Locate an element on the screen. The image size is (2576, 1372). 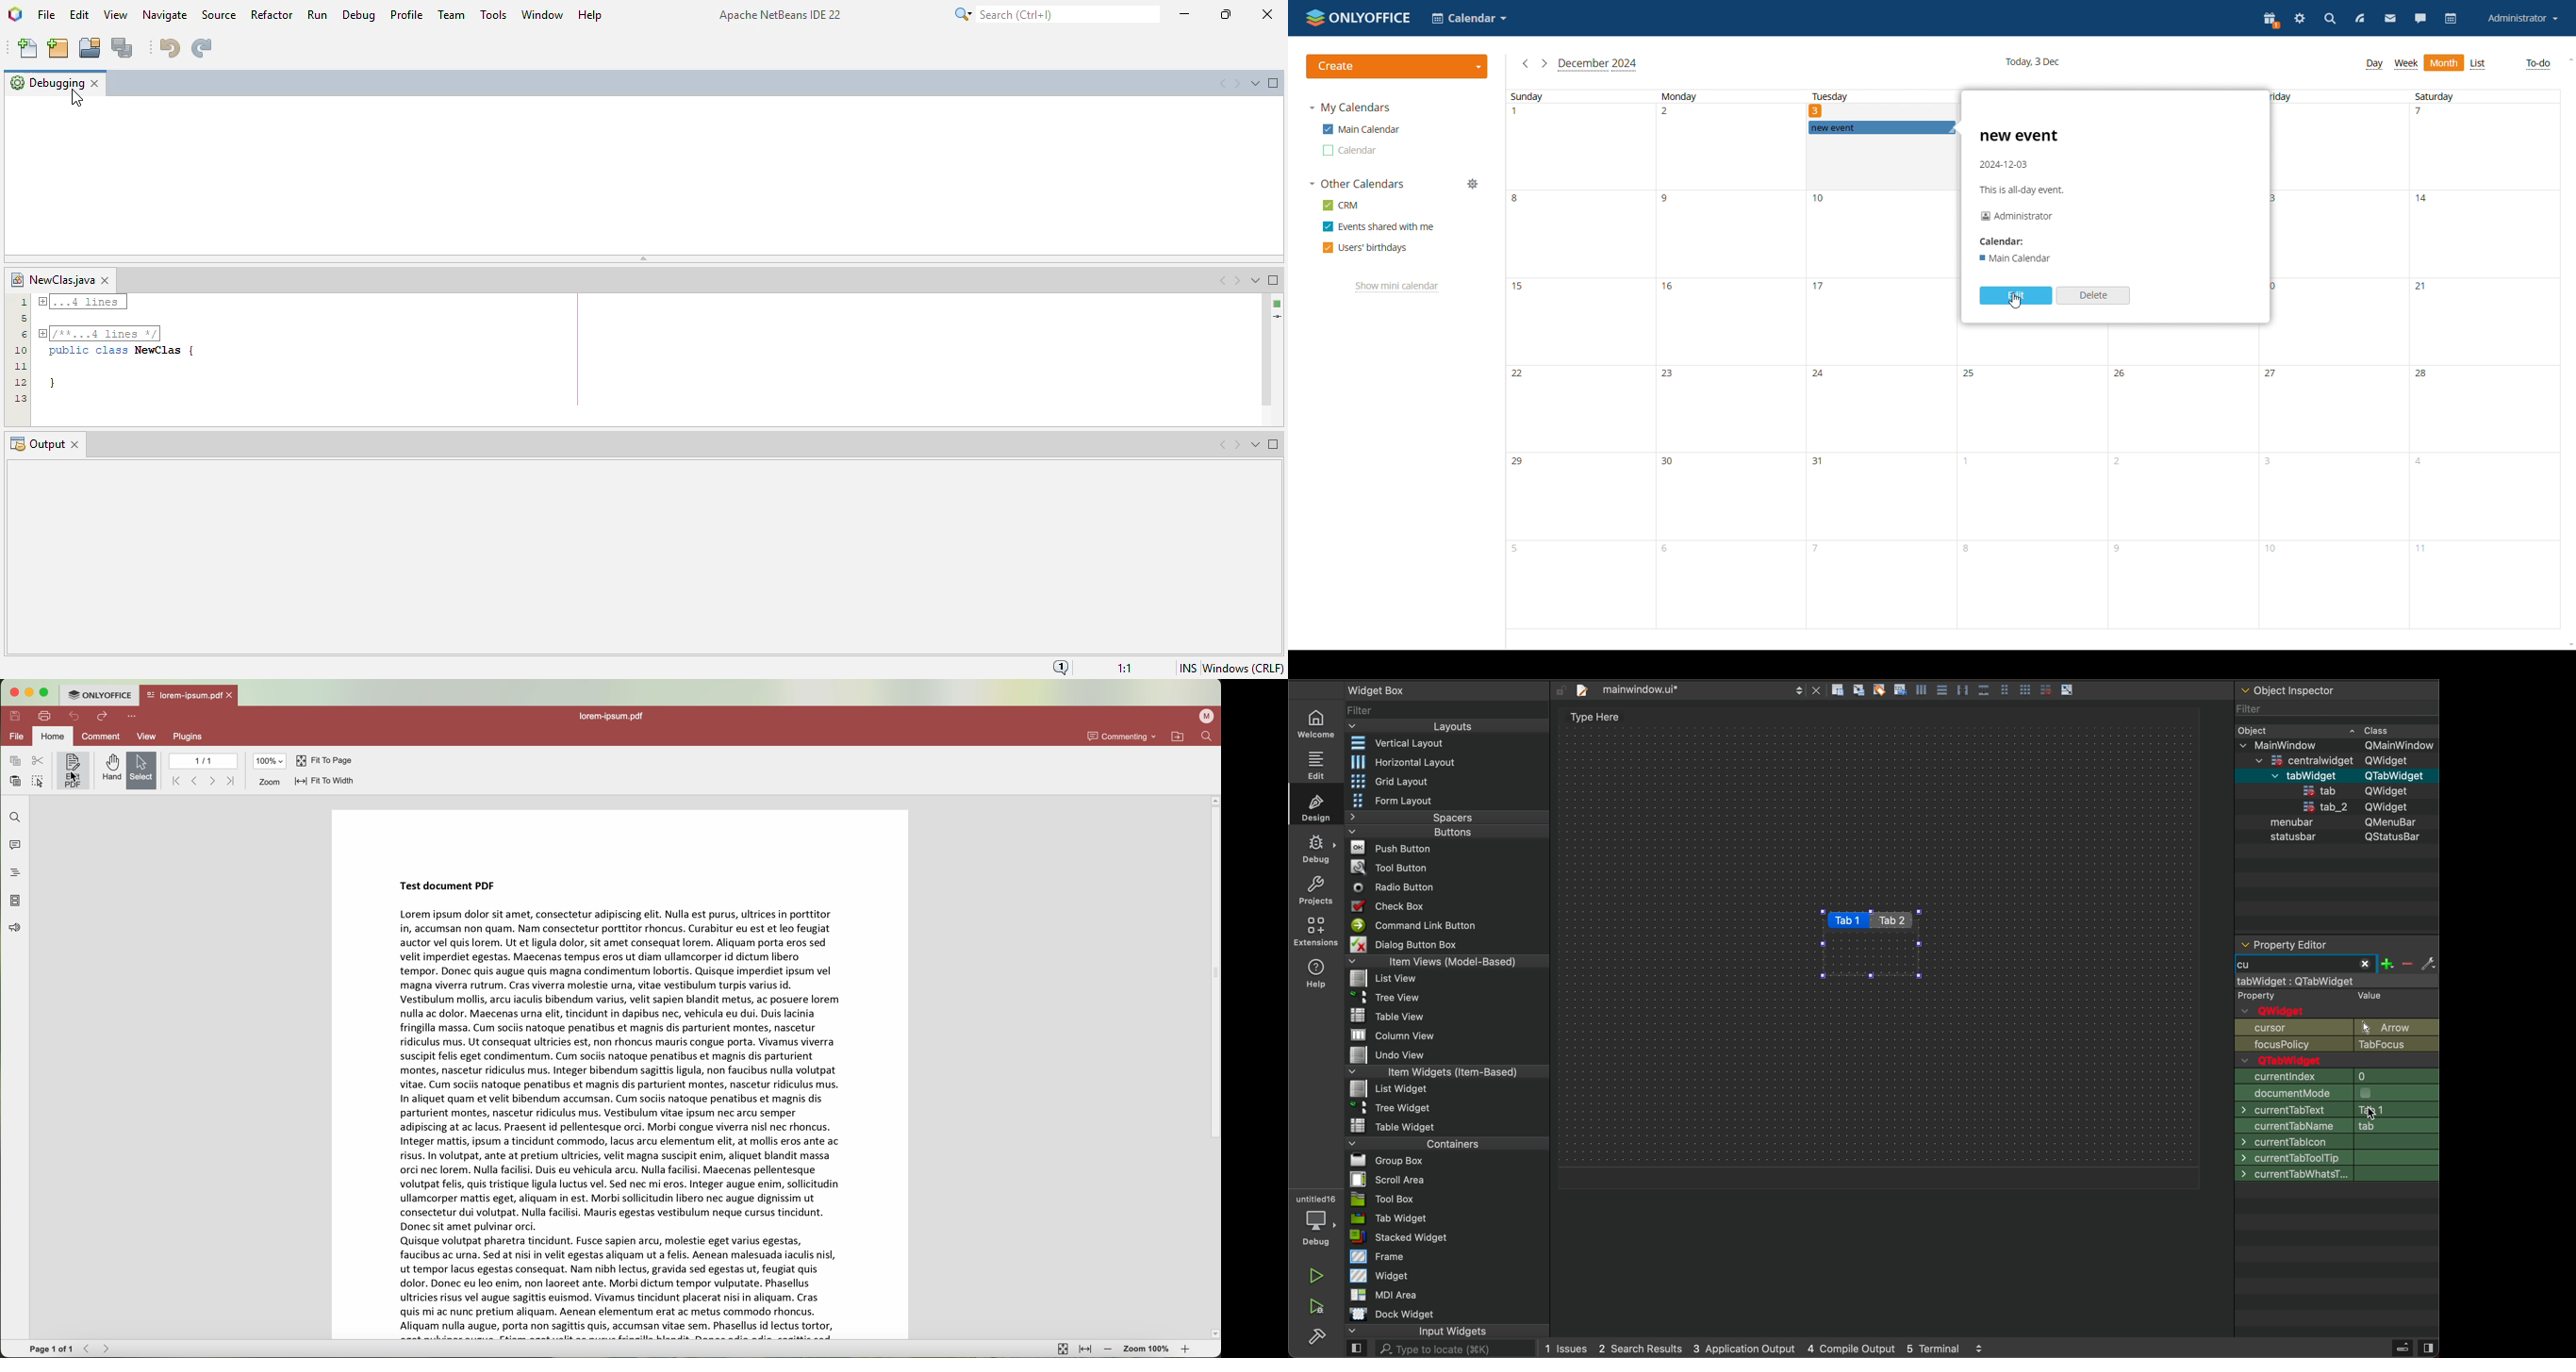
close window is located at coordinates (76, 445).